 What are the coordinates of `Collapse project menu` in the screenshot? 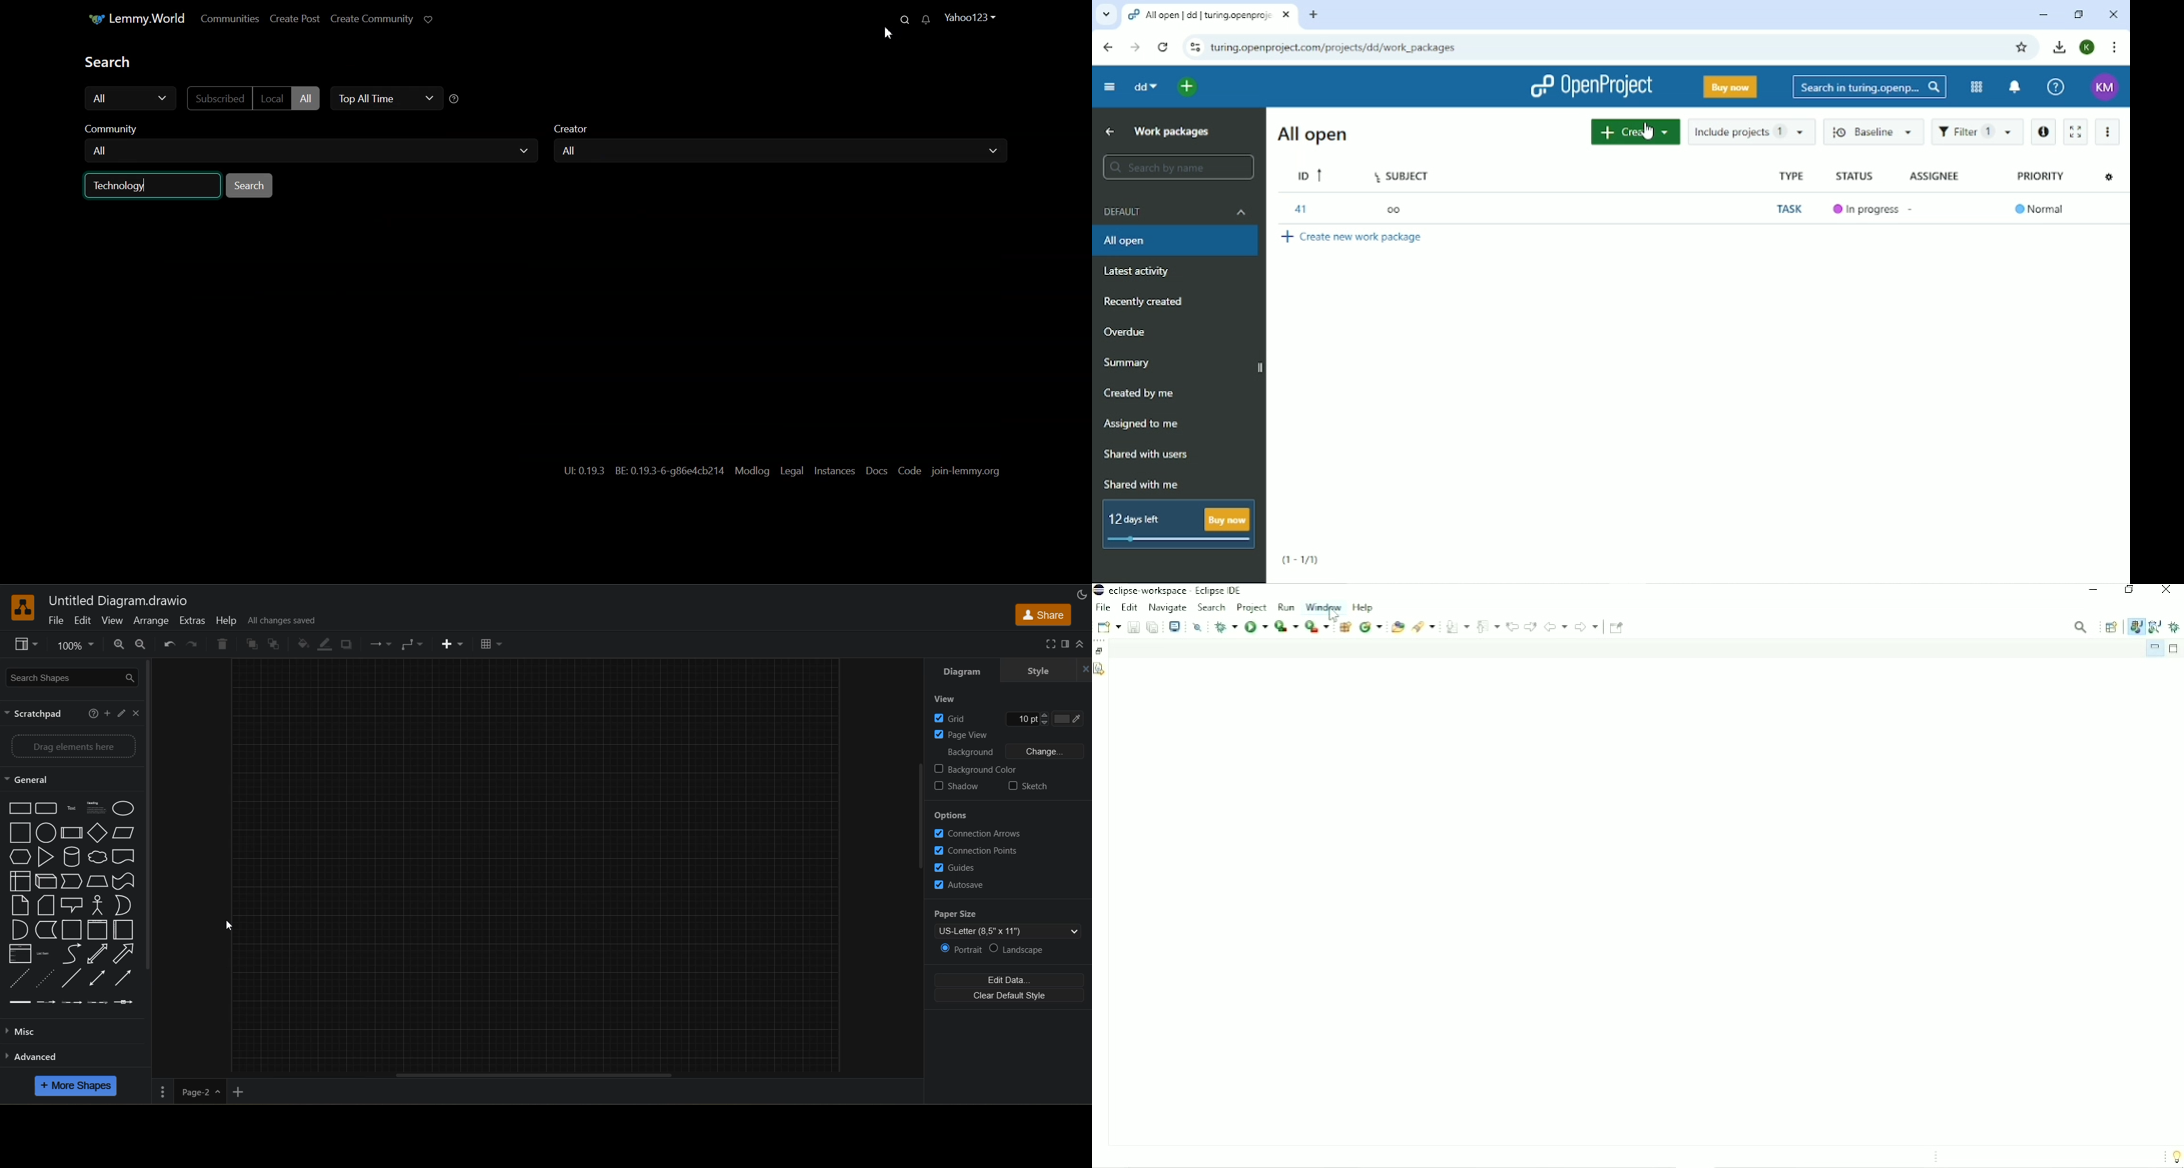 It's located at (1110, 88).